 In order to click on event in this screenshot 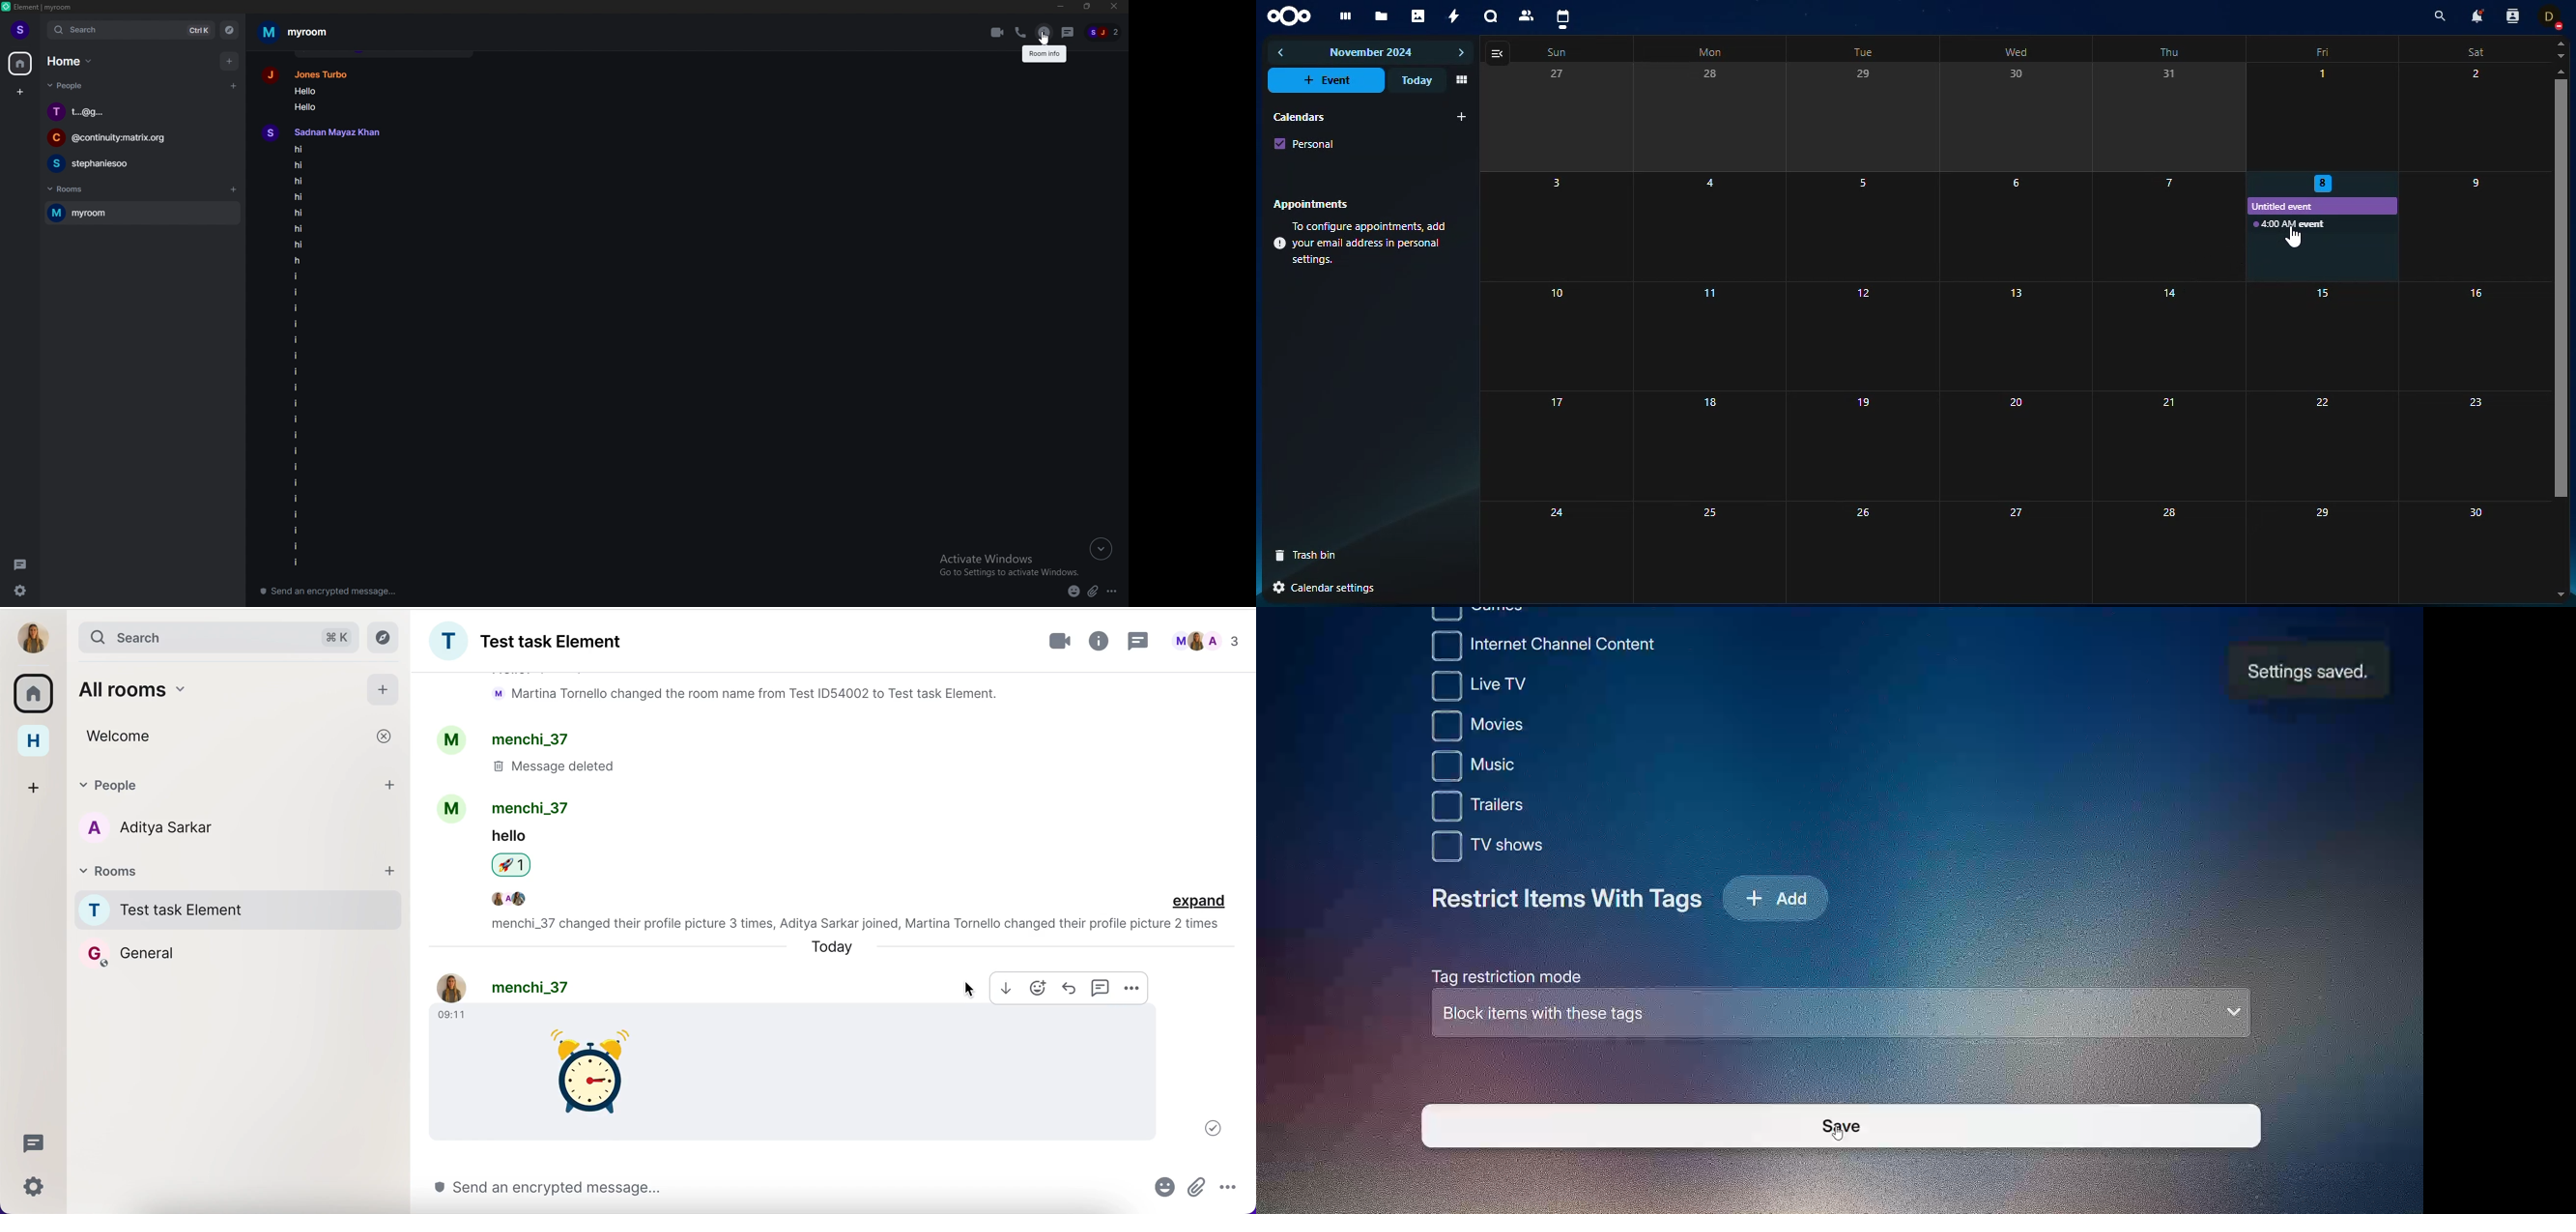, I will do `click(1329, 80)`.